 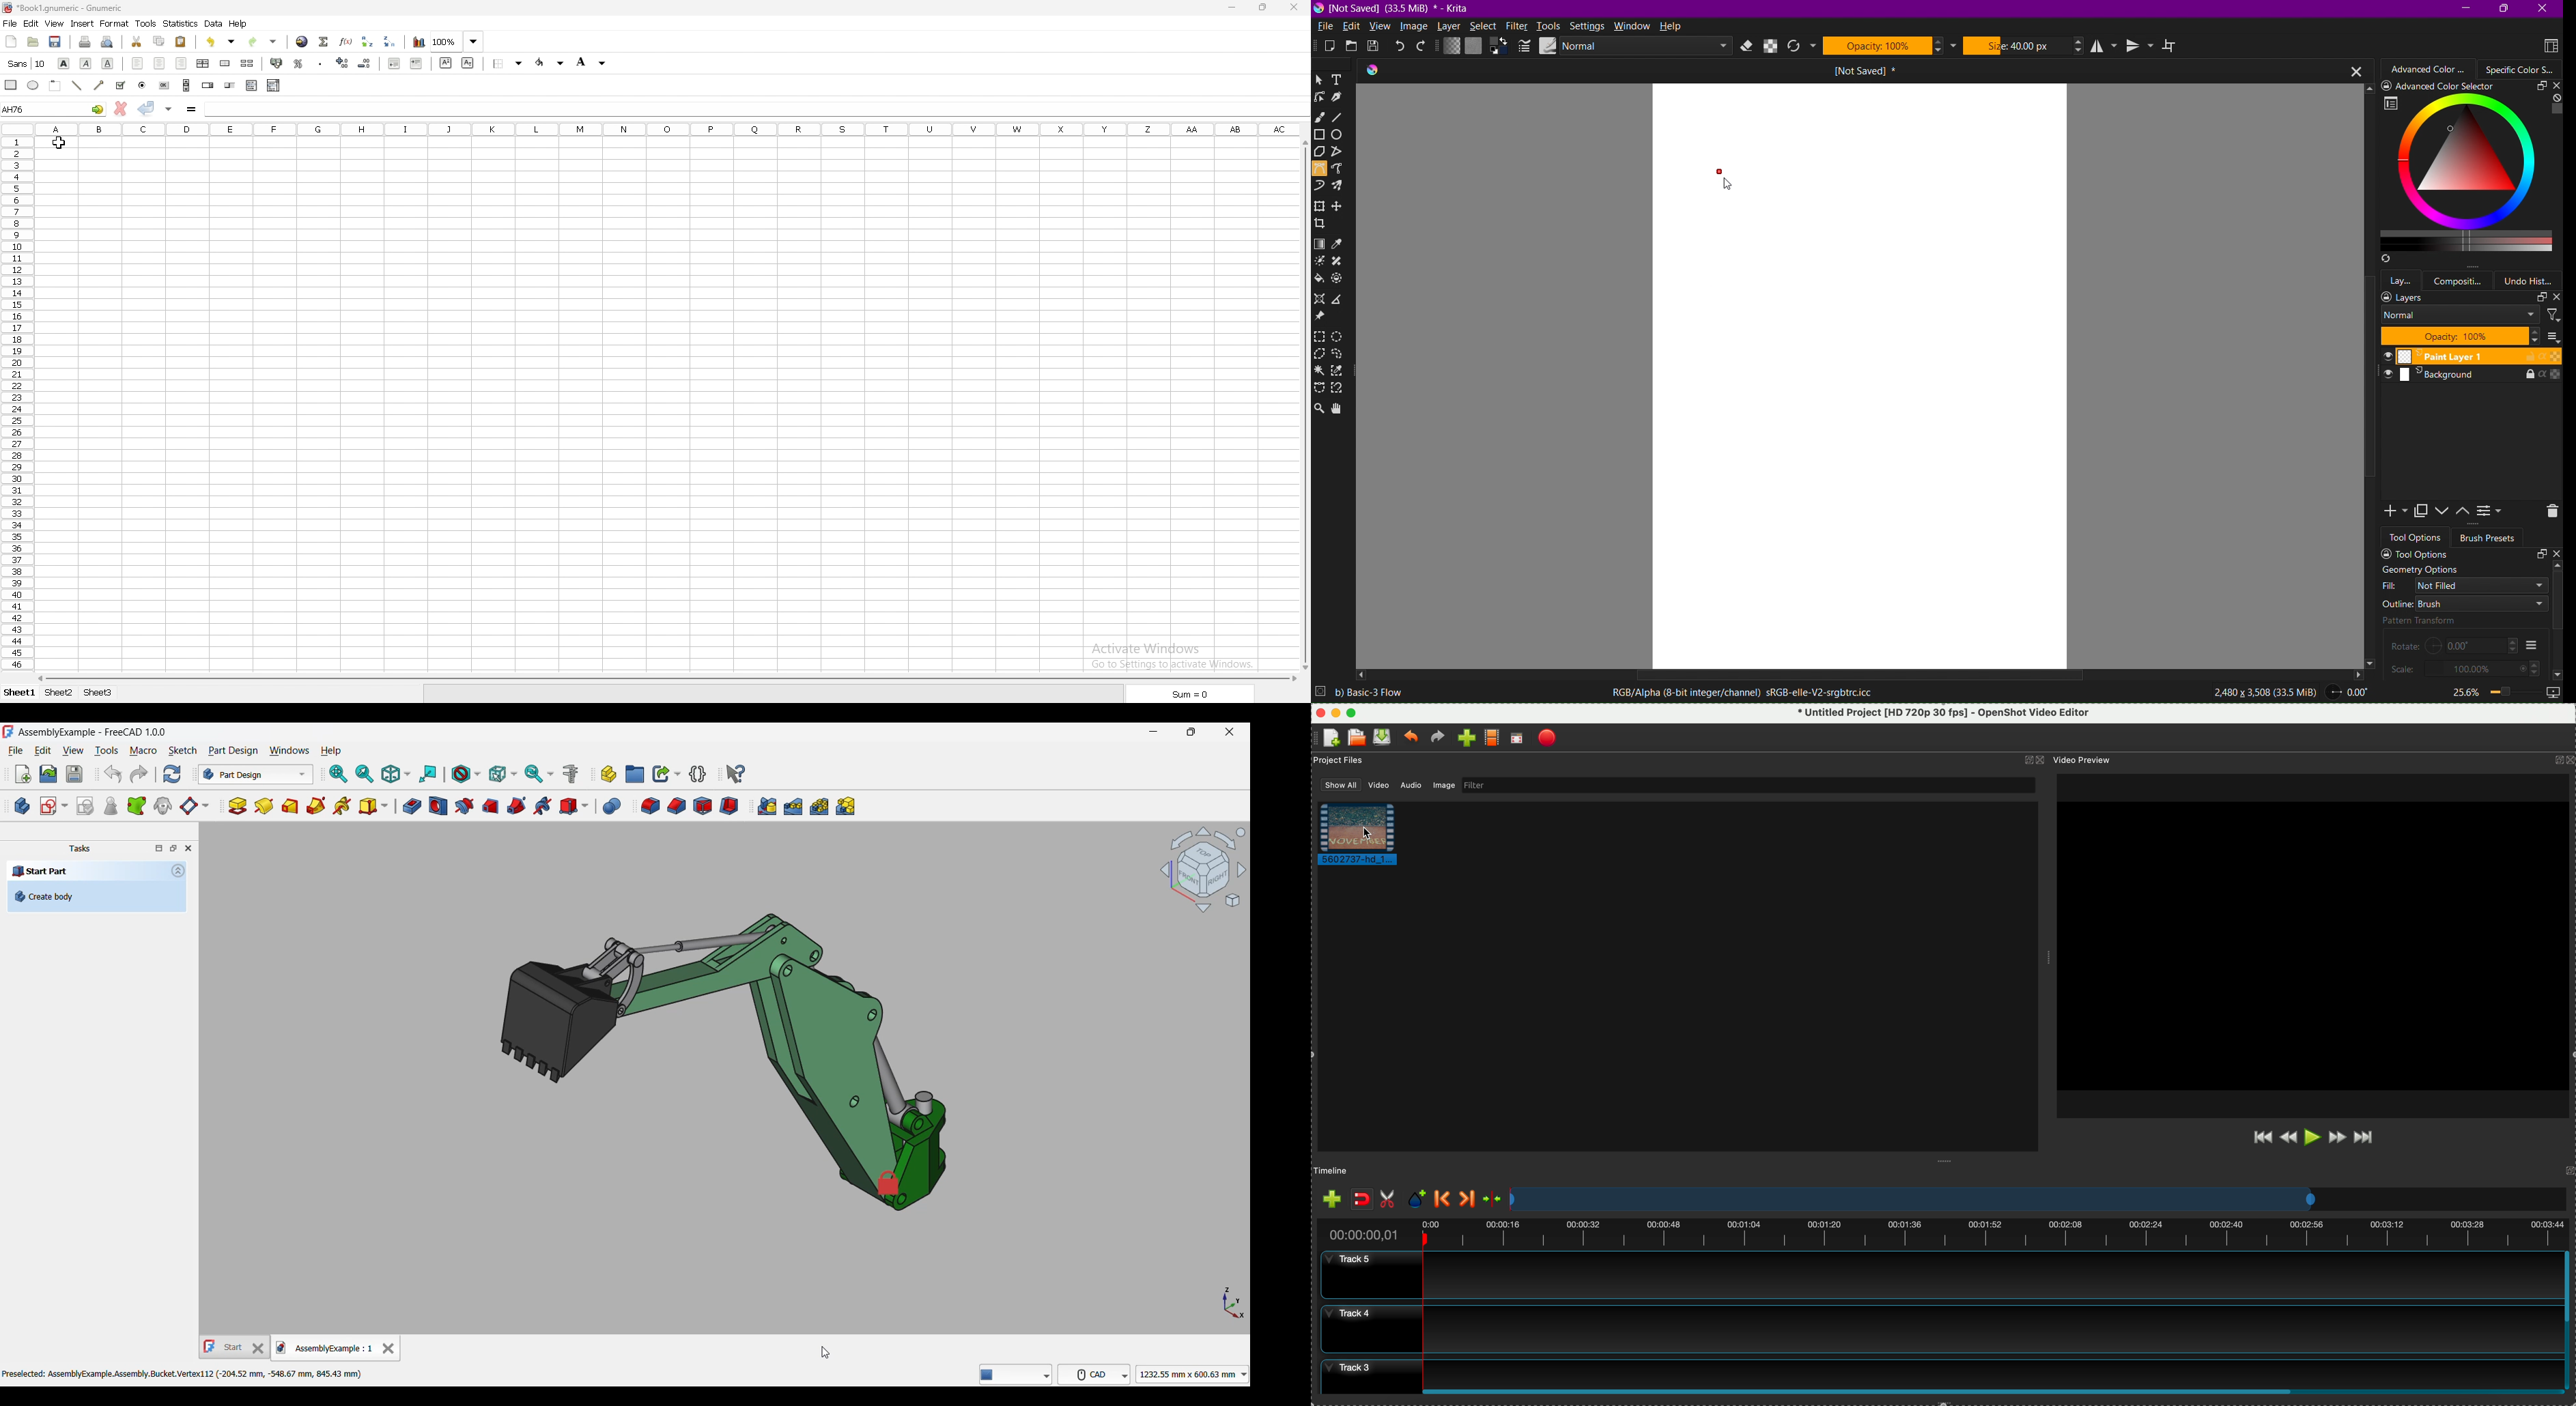 I want to click on minimize, so click(x=1335, y=712).